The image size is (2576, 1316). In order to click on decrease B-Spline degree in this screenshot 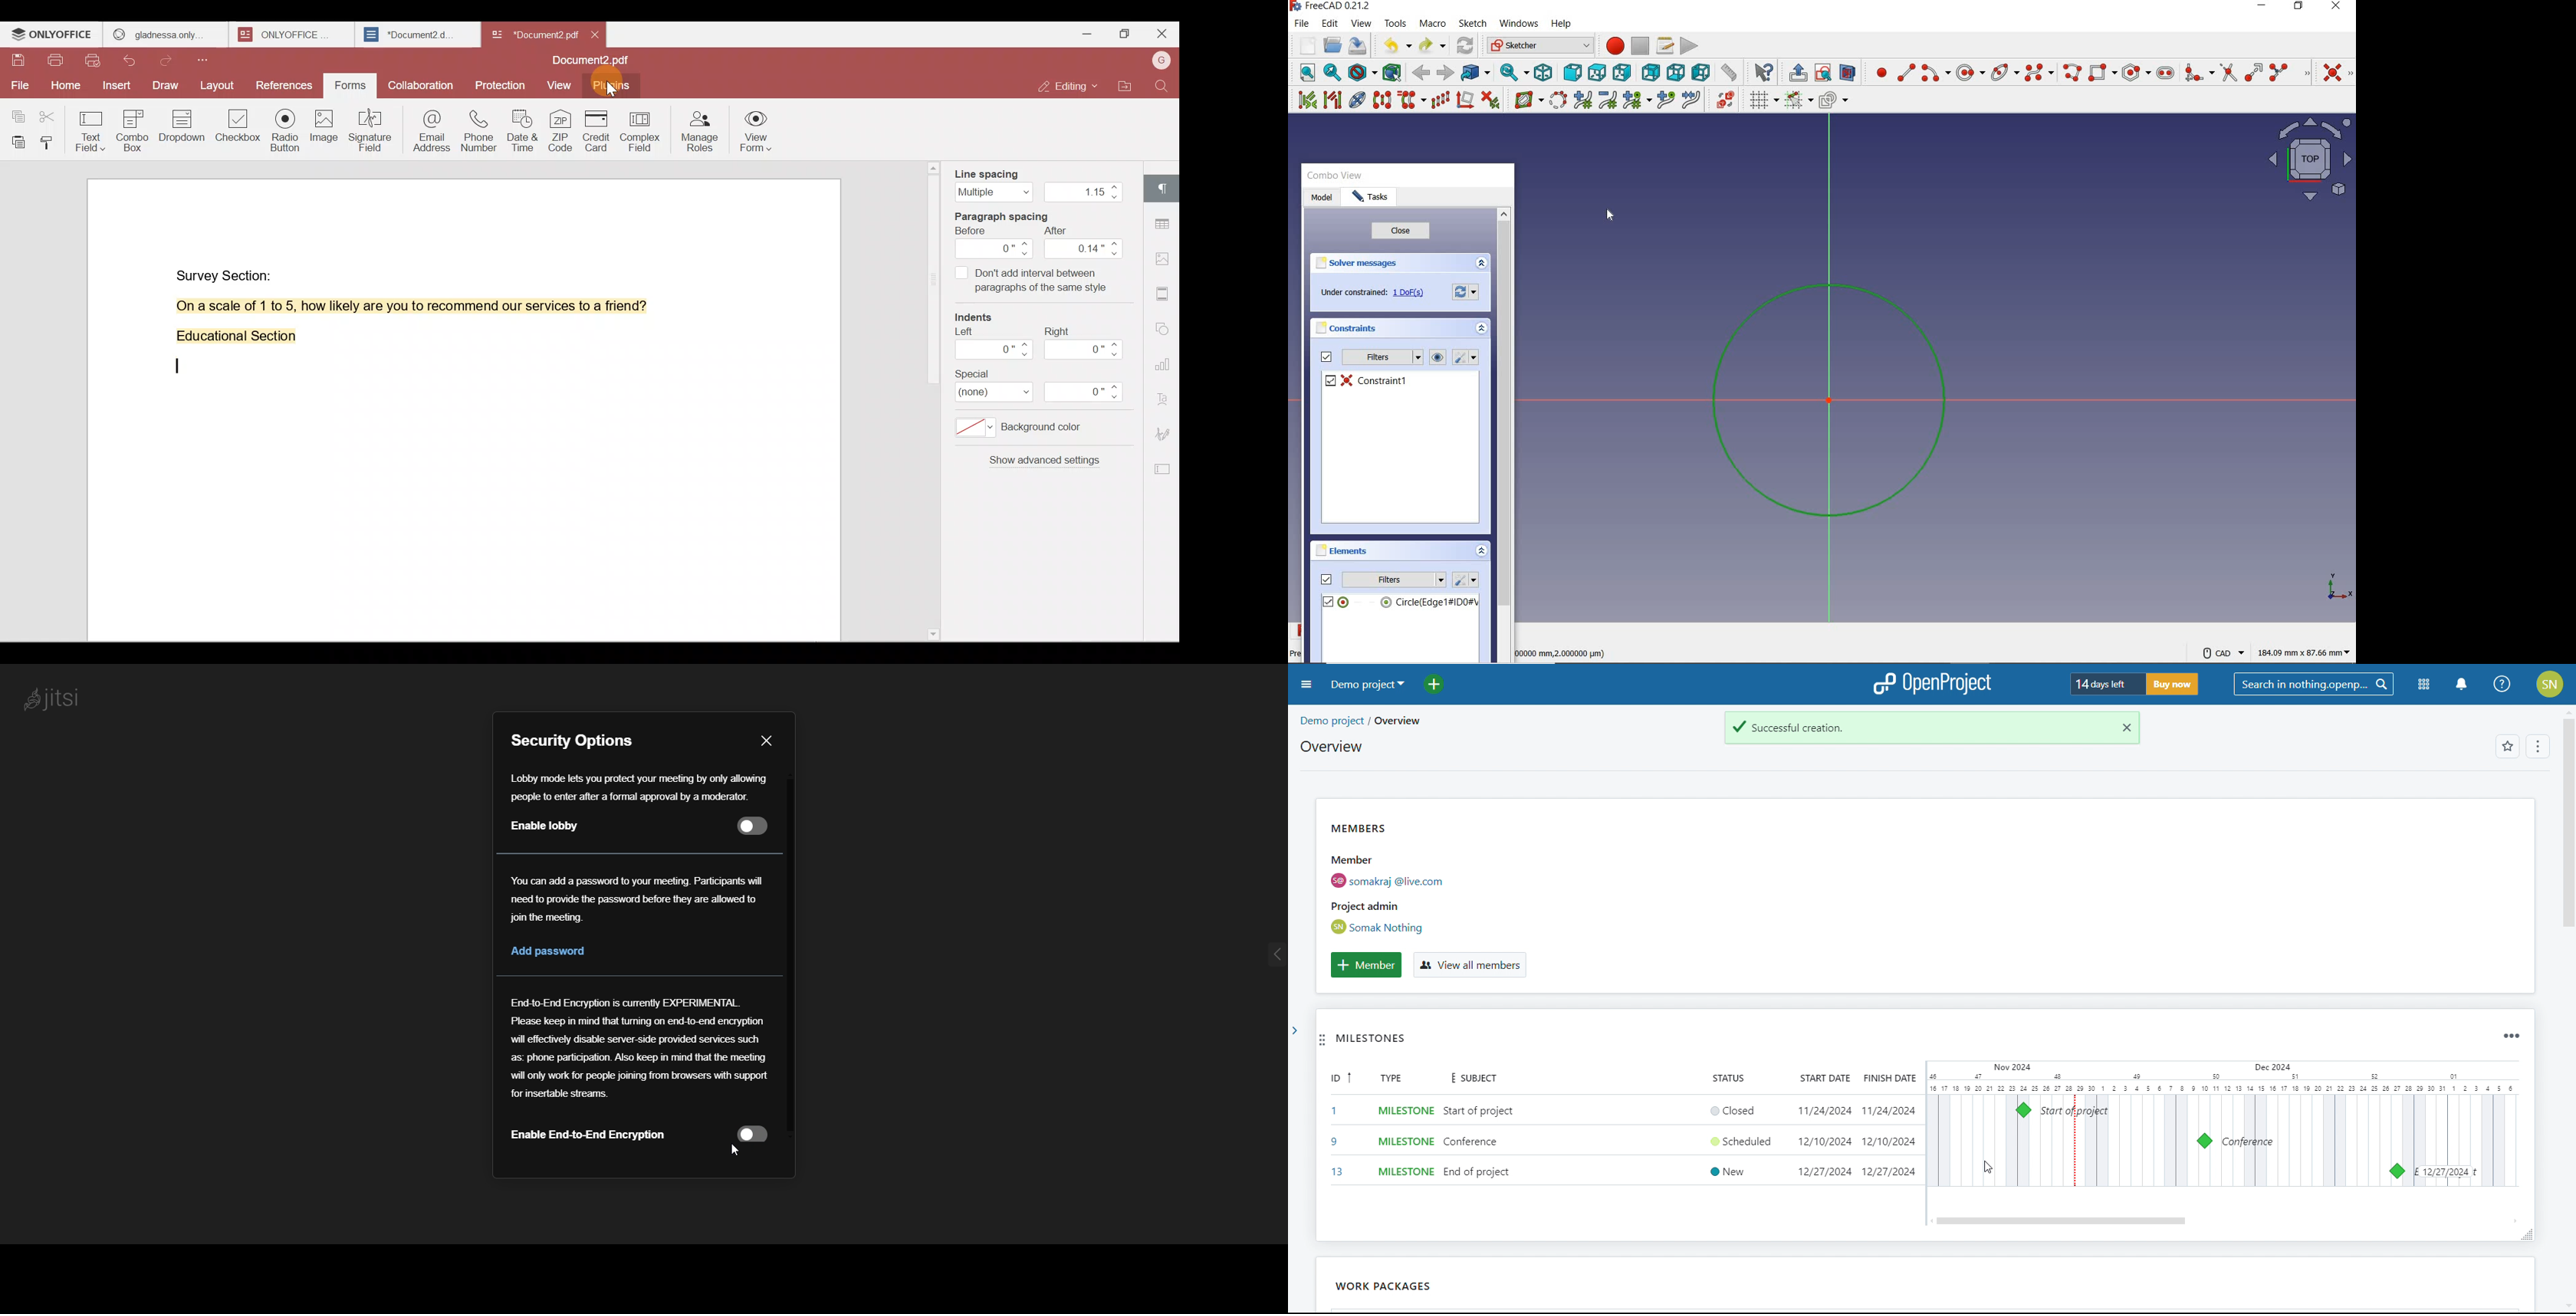, I will do `click(1607, 100)`.